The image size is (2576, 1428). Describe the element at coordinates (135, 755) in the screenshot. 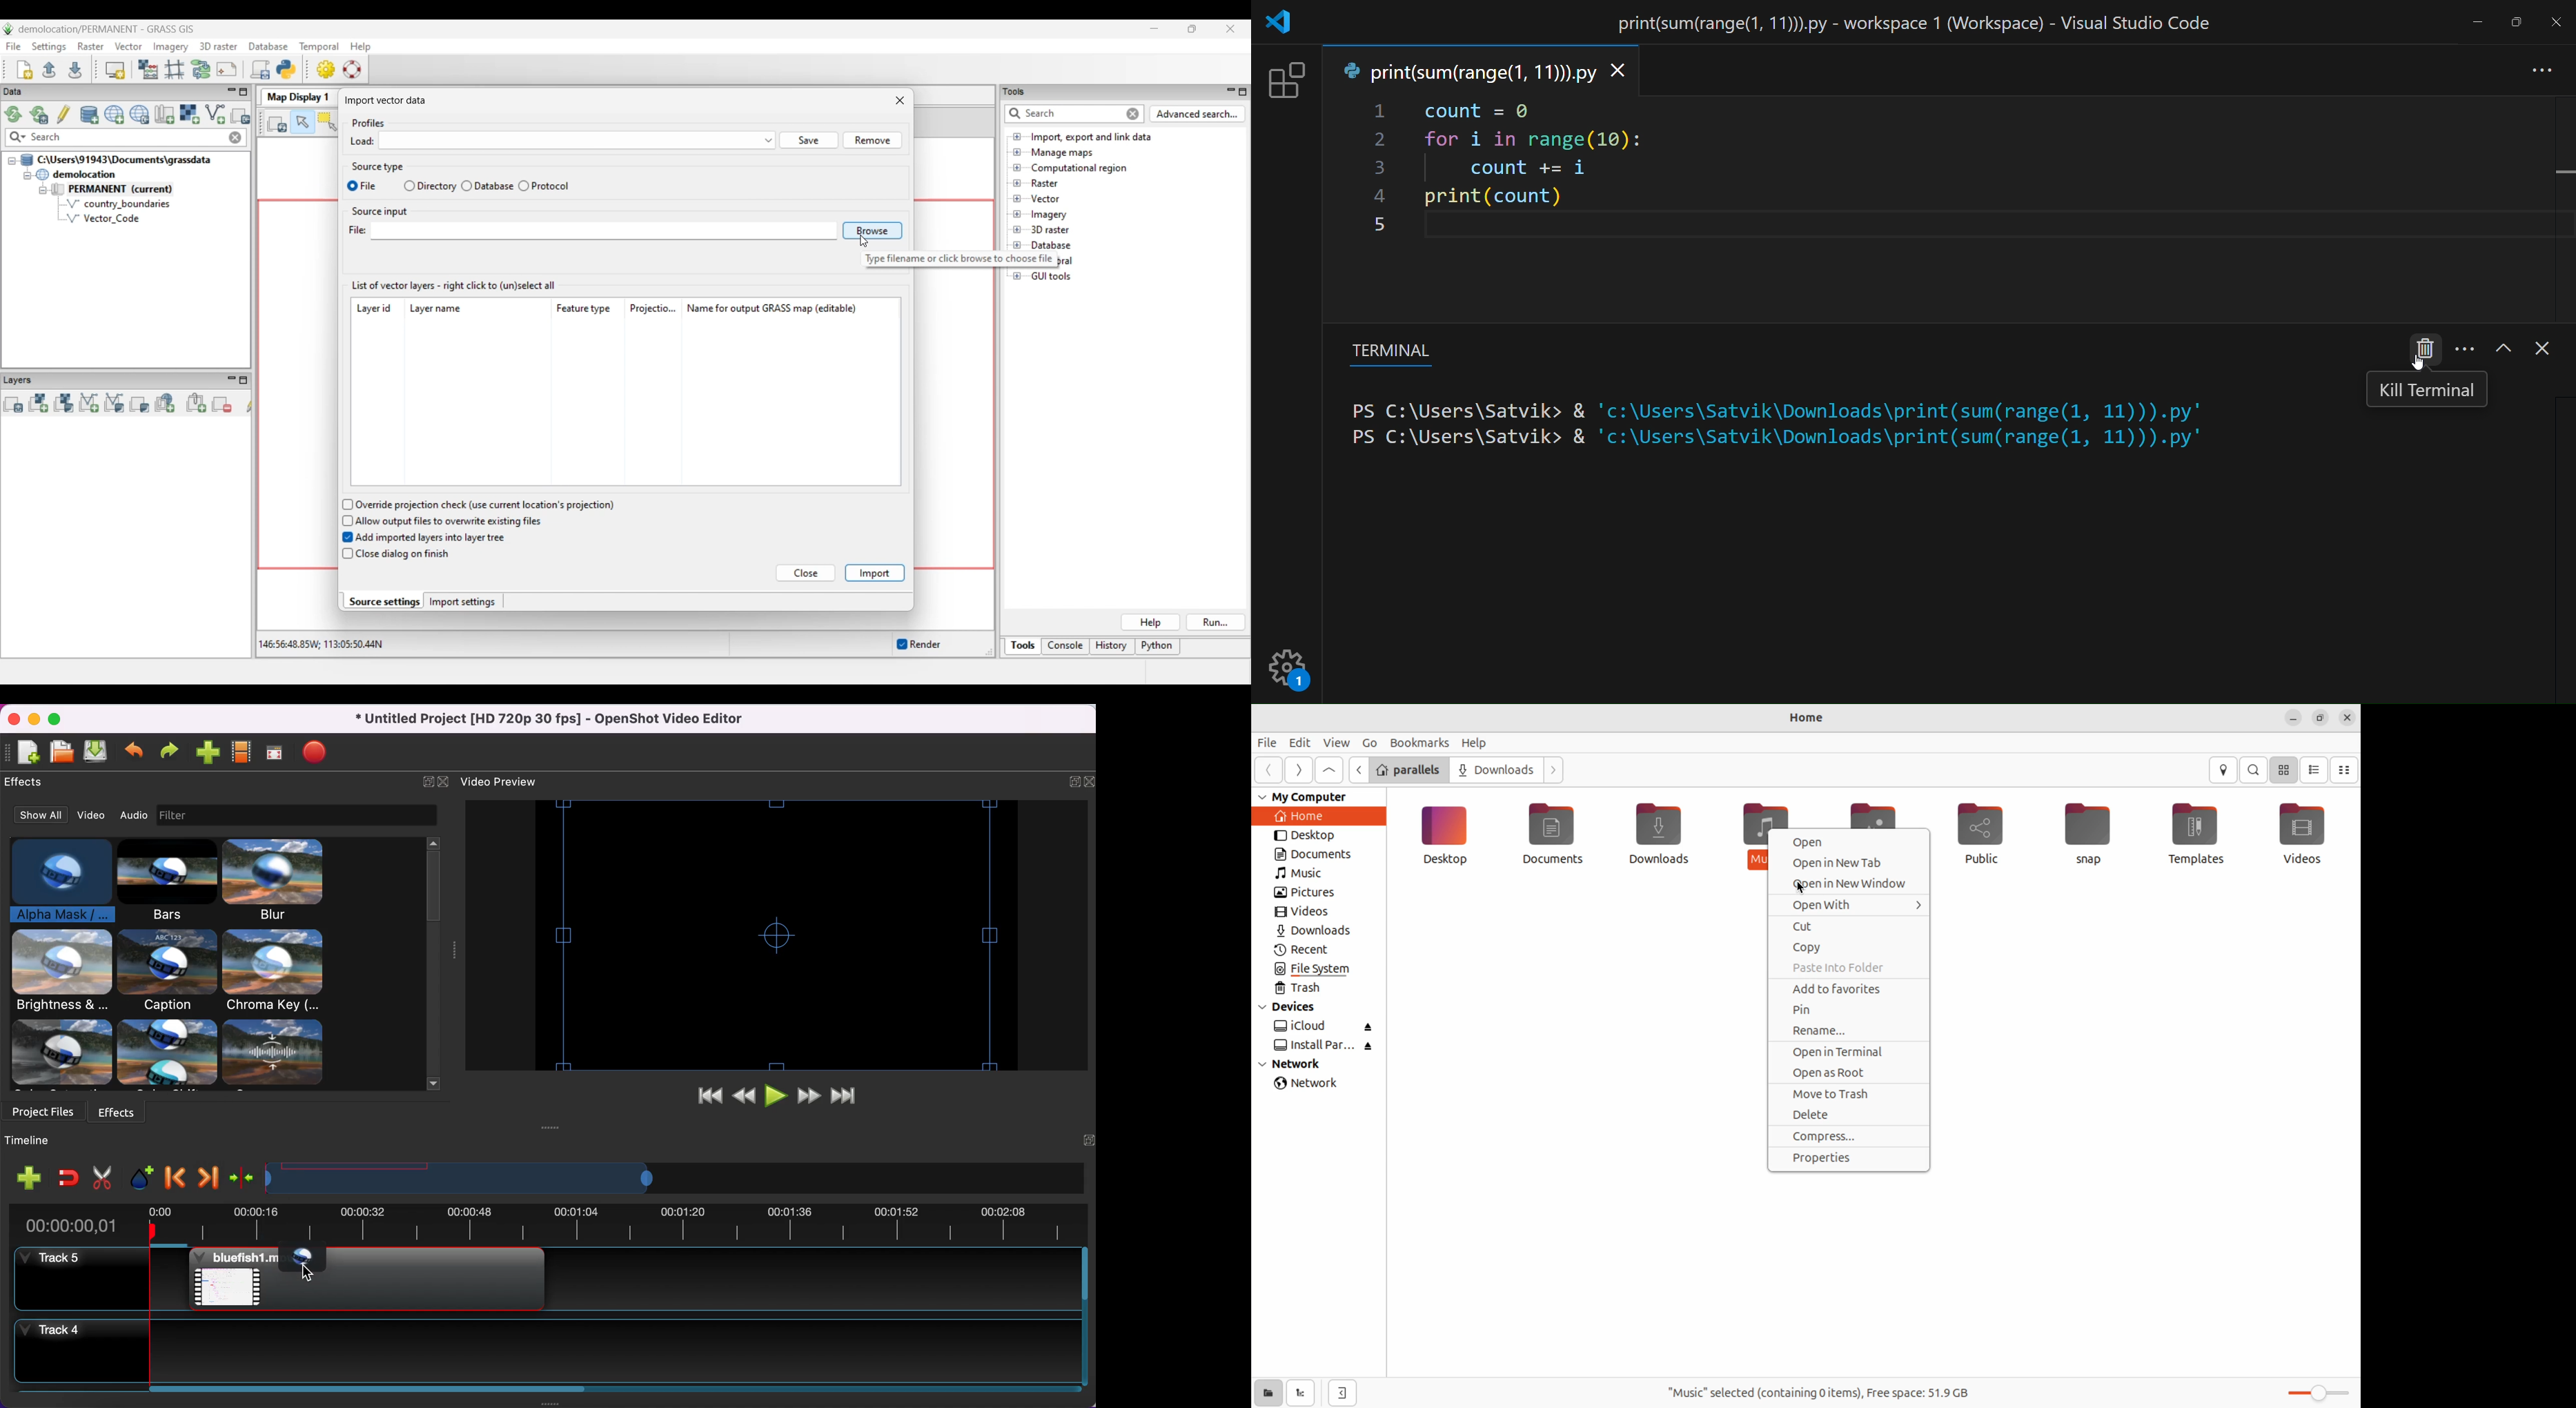

I see `undo` at that location.